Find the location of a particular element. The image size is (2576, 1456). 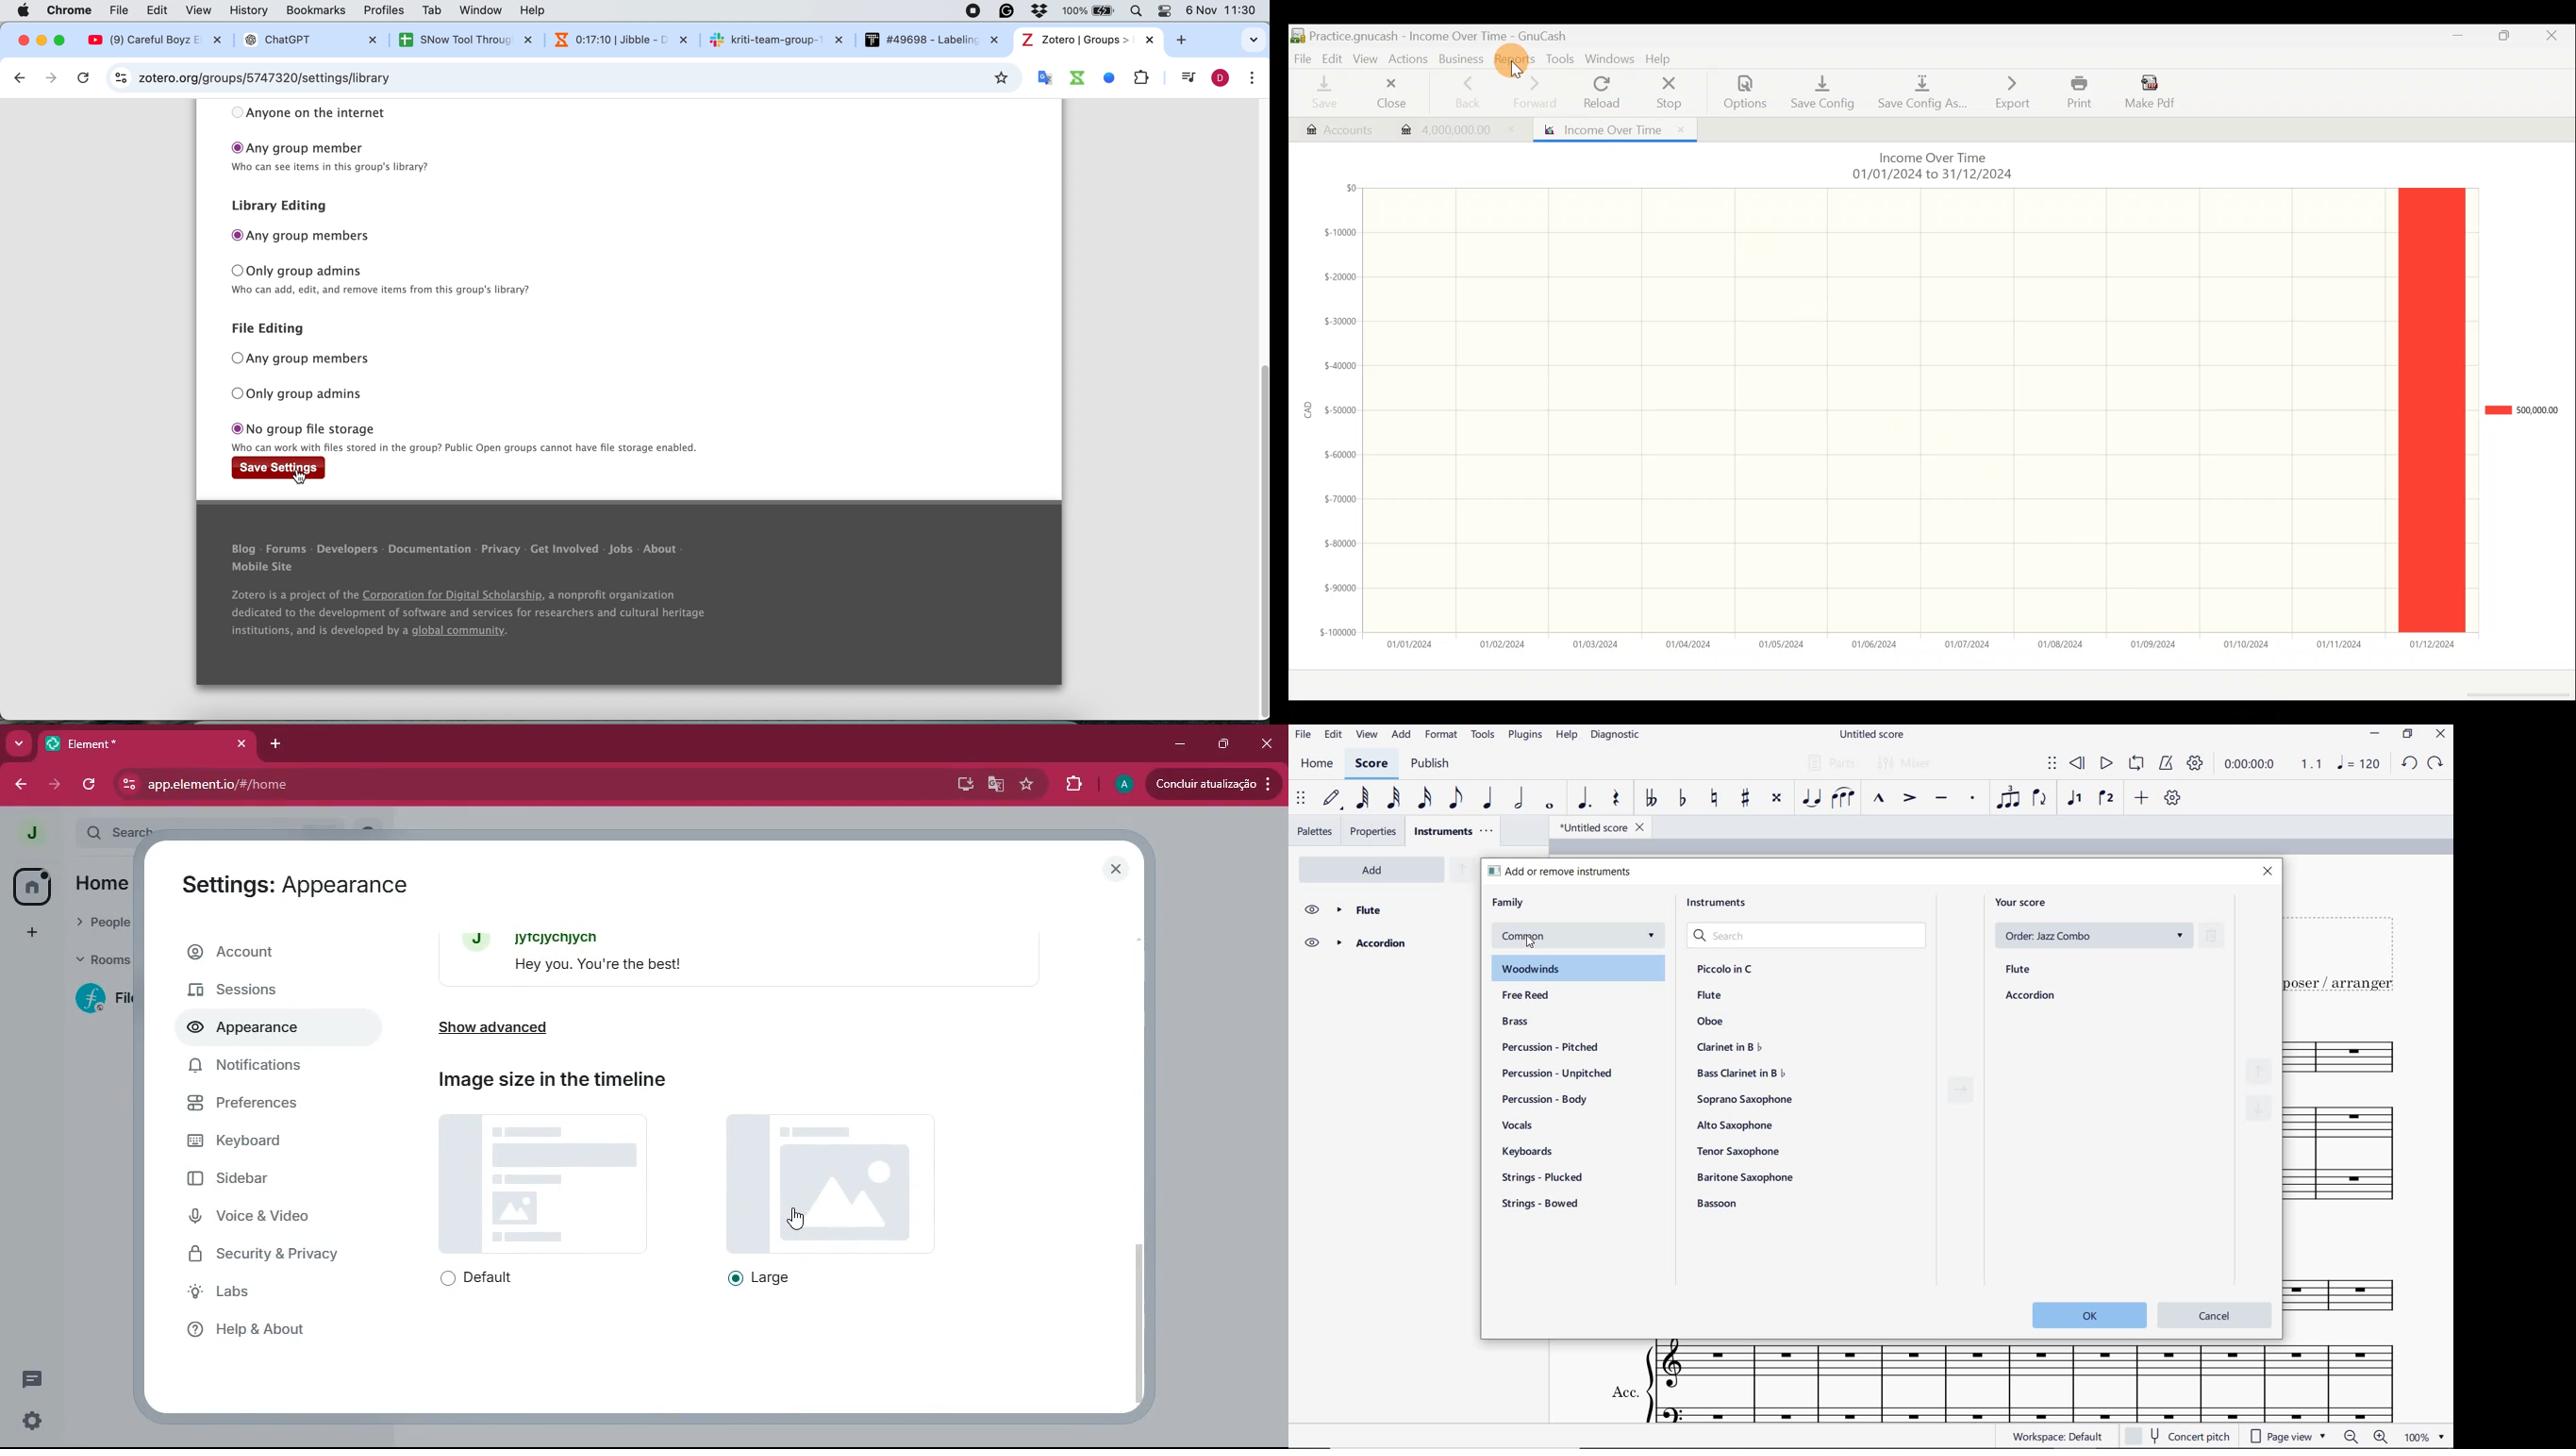

clarinet in B is located at coordinates (1729, 1047).